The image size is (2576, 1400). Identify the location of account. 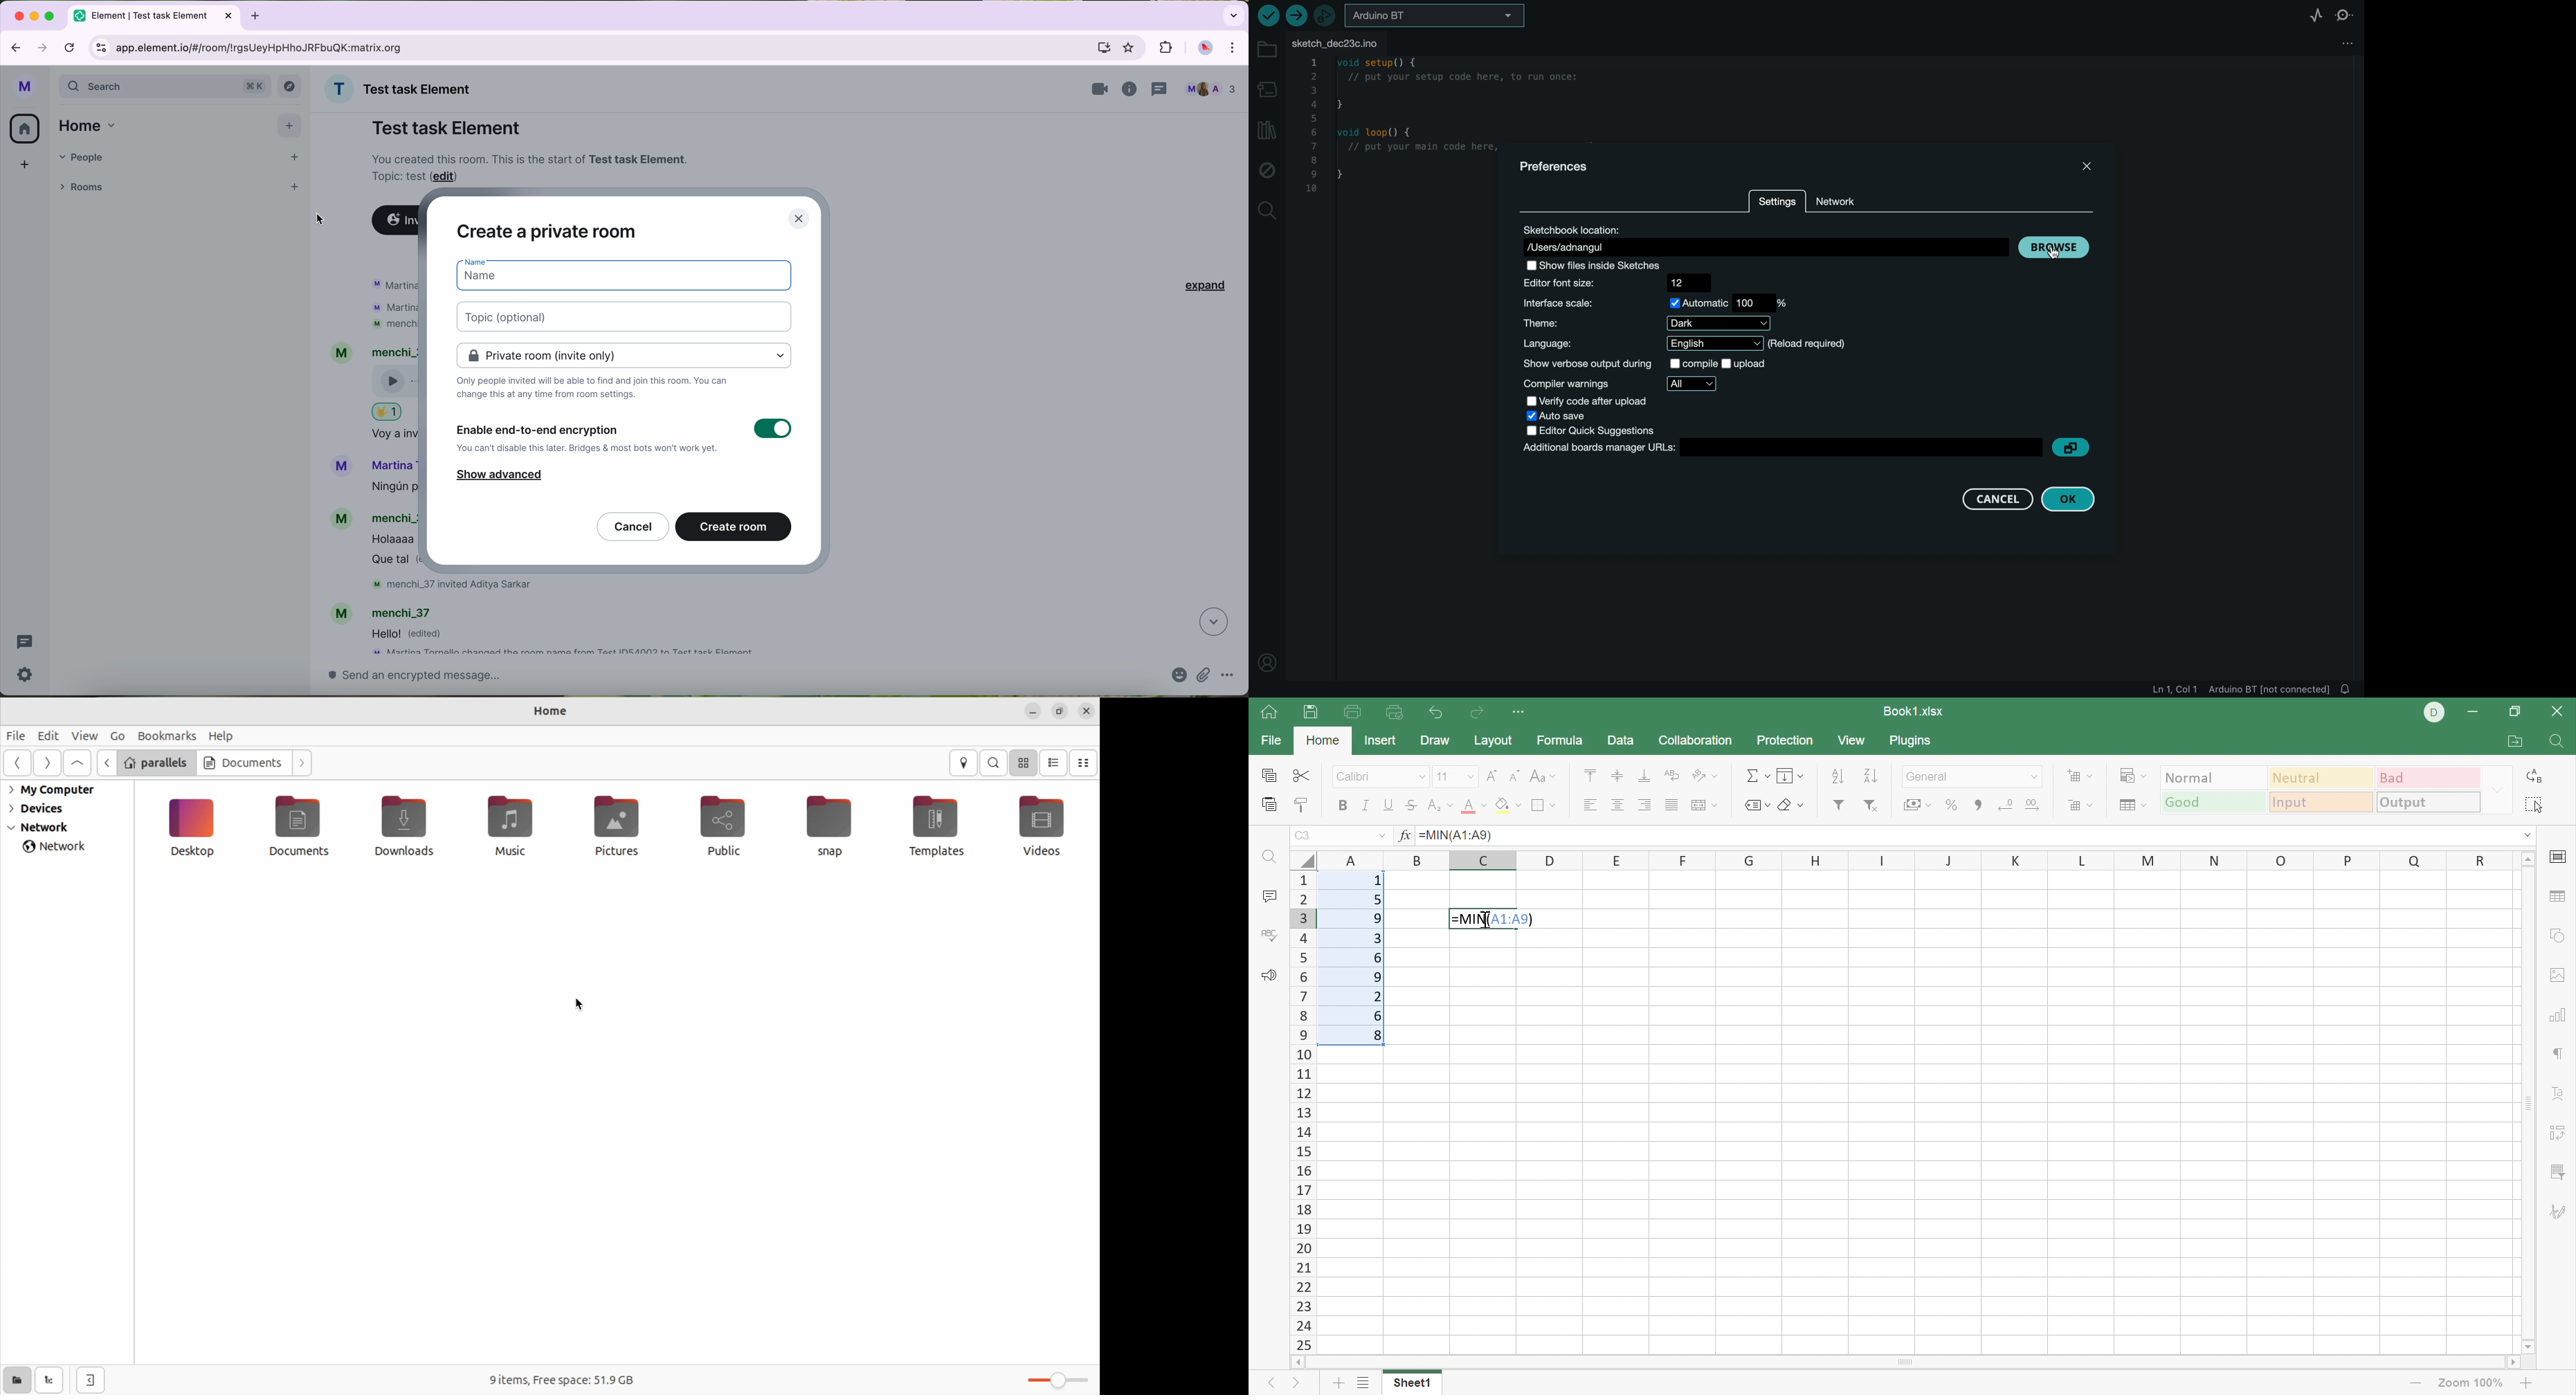
(388, 611).